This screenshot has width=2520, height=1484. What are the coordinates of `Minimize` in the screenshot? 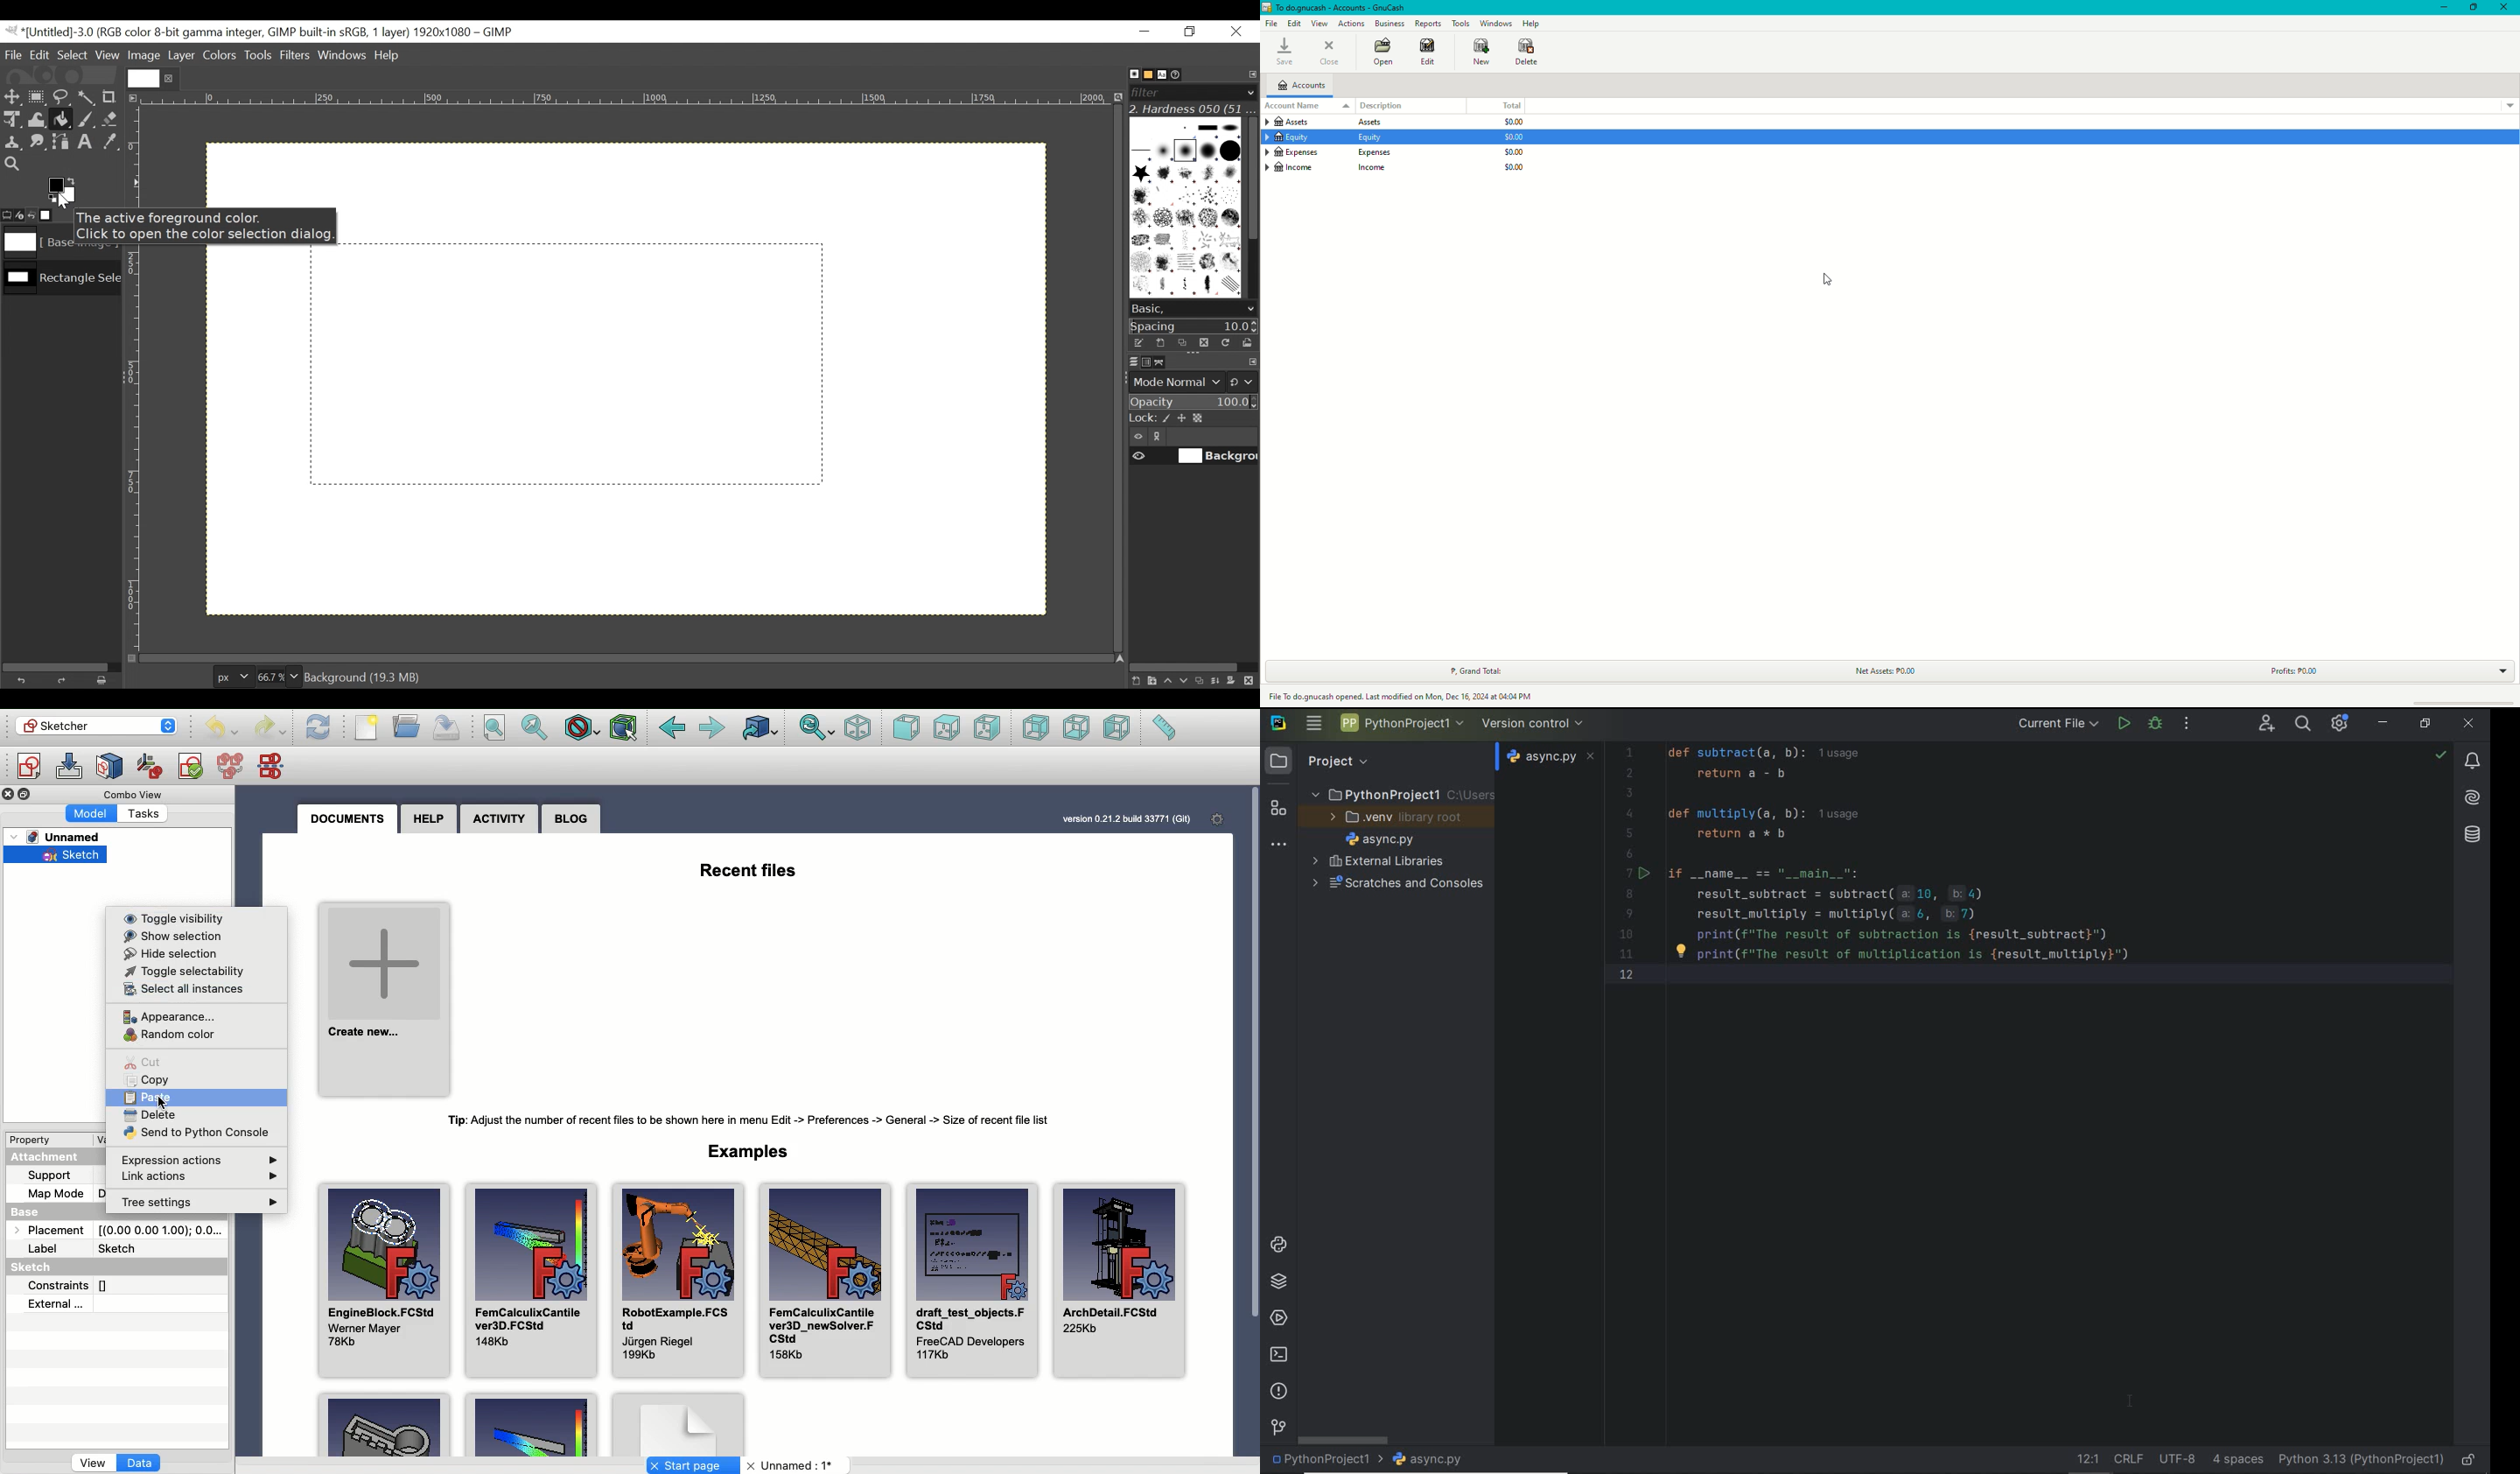 It's located at (2439, 8).